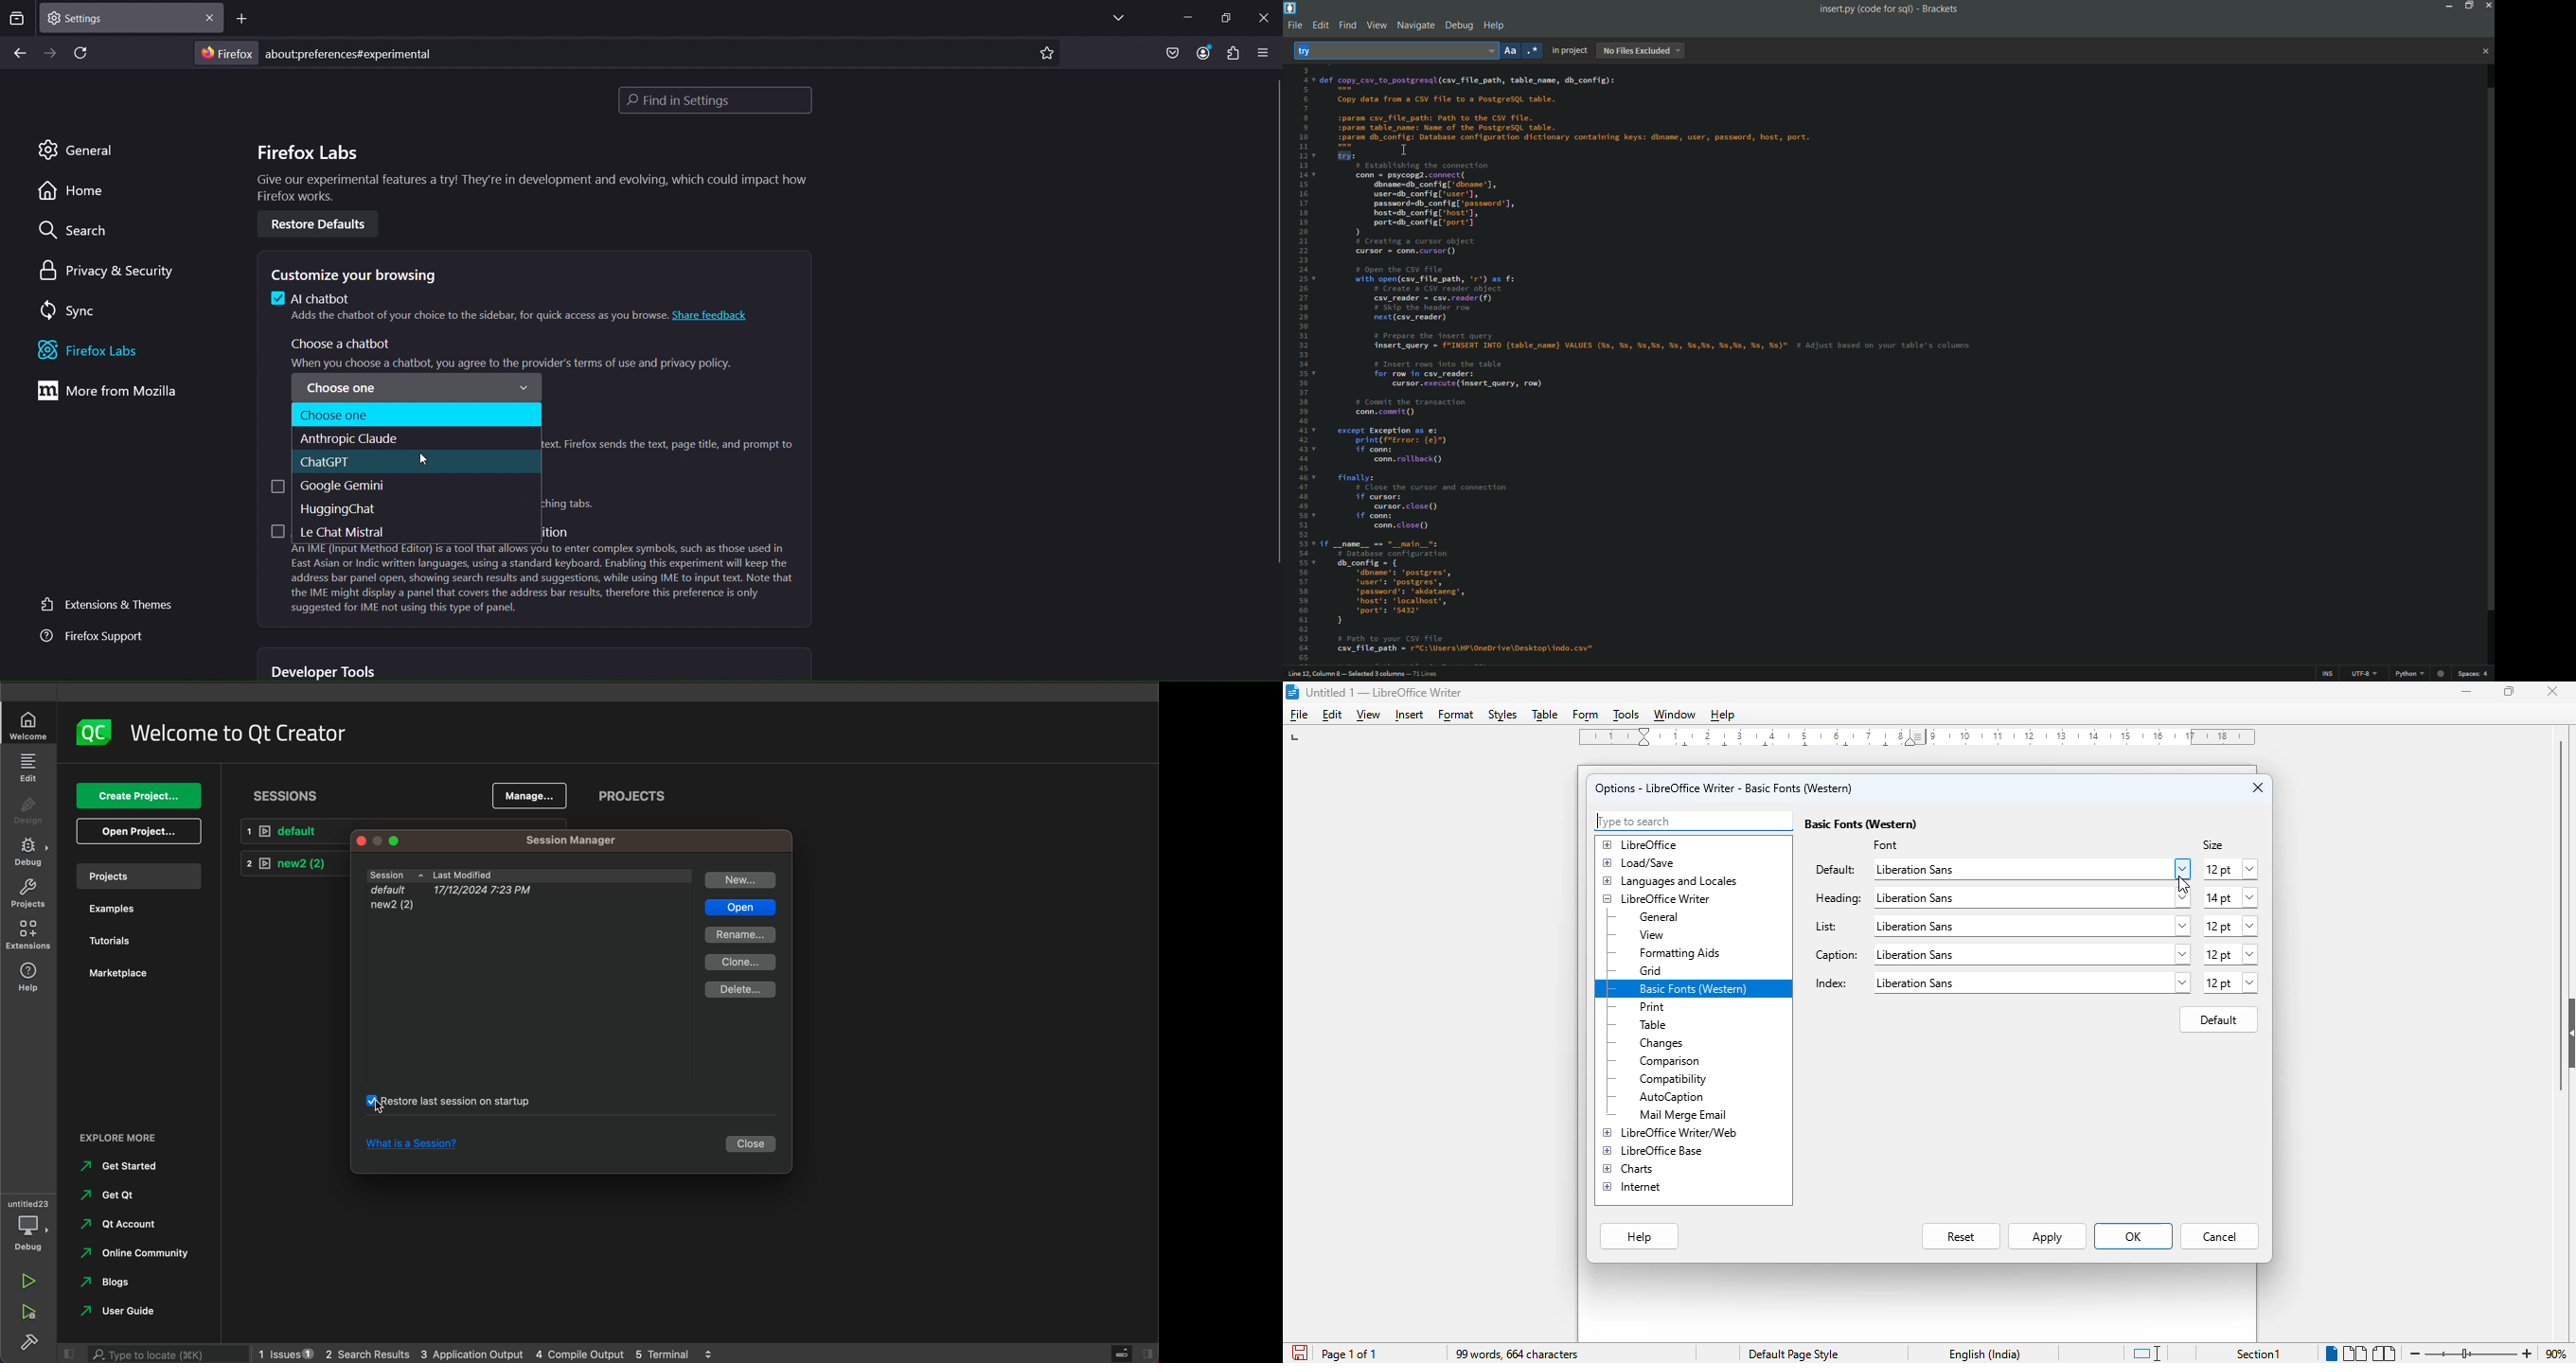 The height and width of the screenshot is (1372, 2576). What do you see at coordinates (1891, 749) in the screenshot?
I see `center tab` at bounding box center [1891, 749].